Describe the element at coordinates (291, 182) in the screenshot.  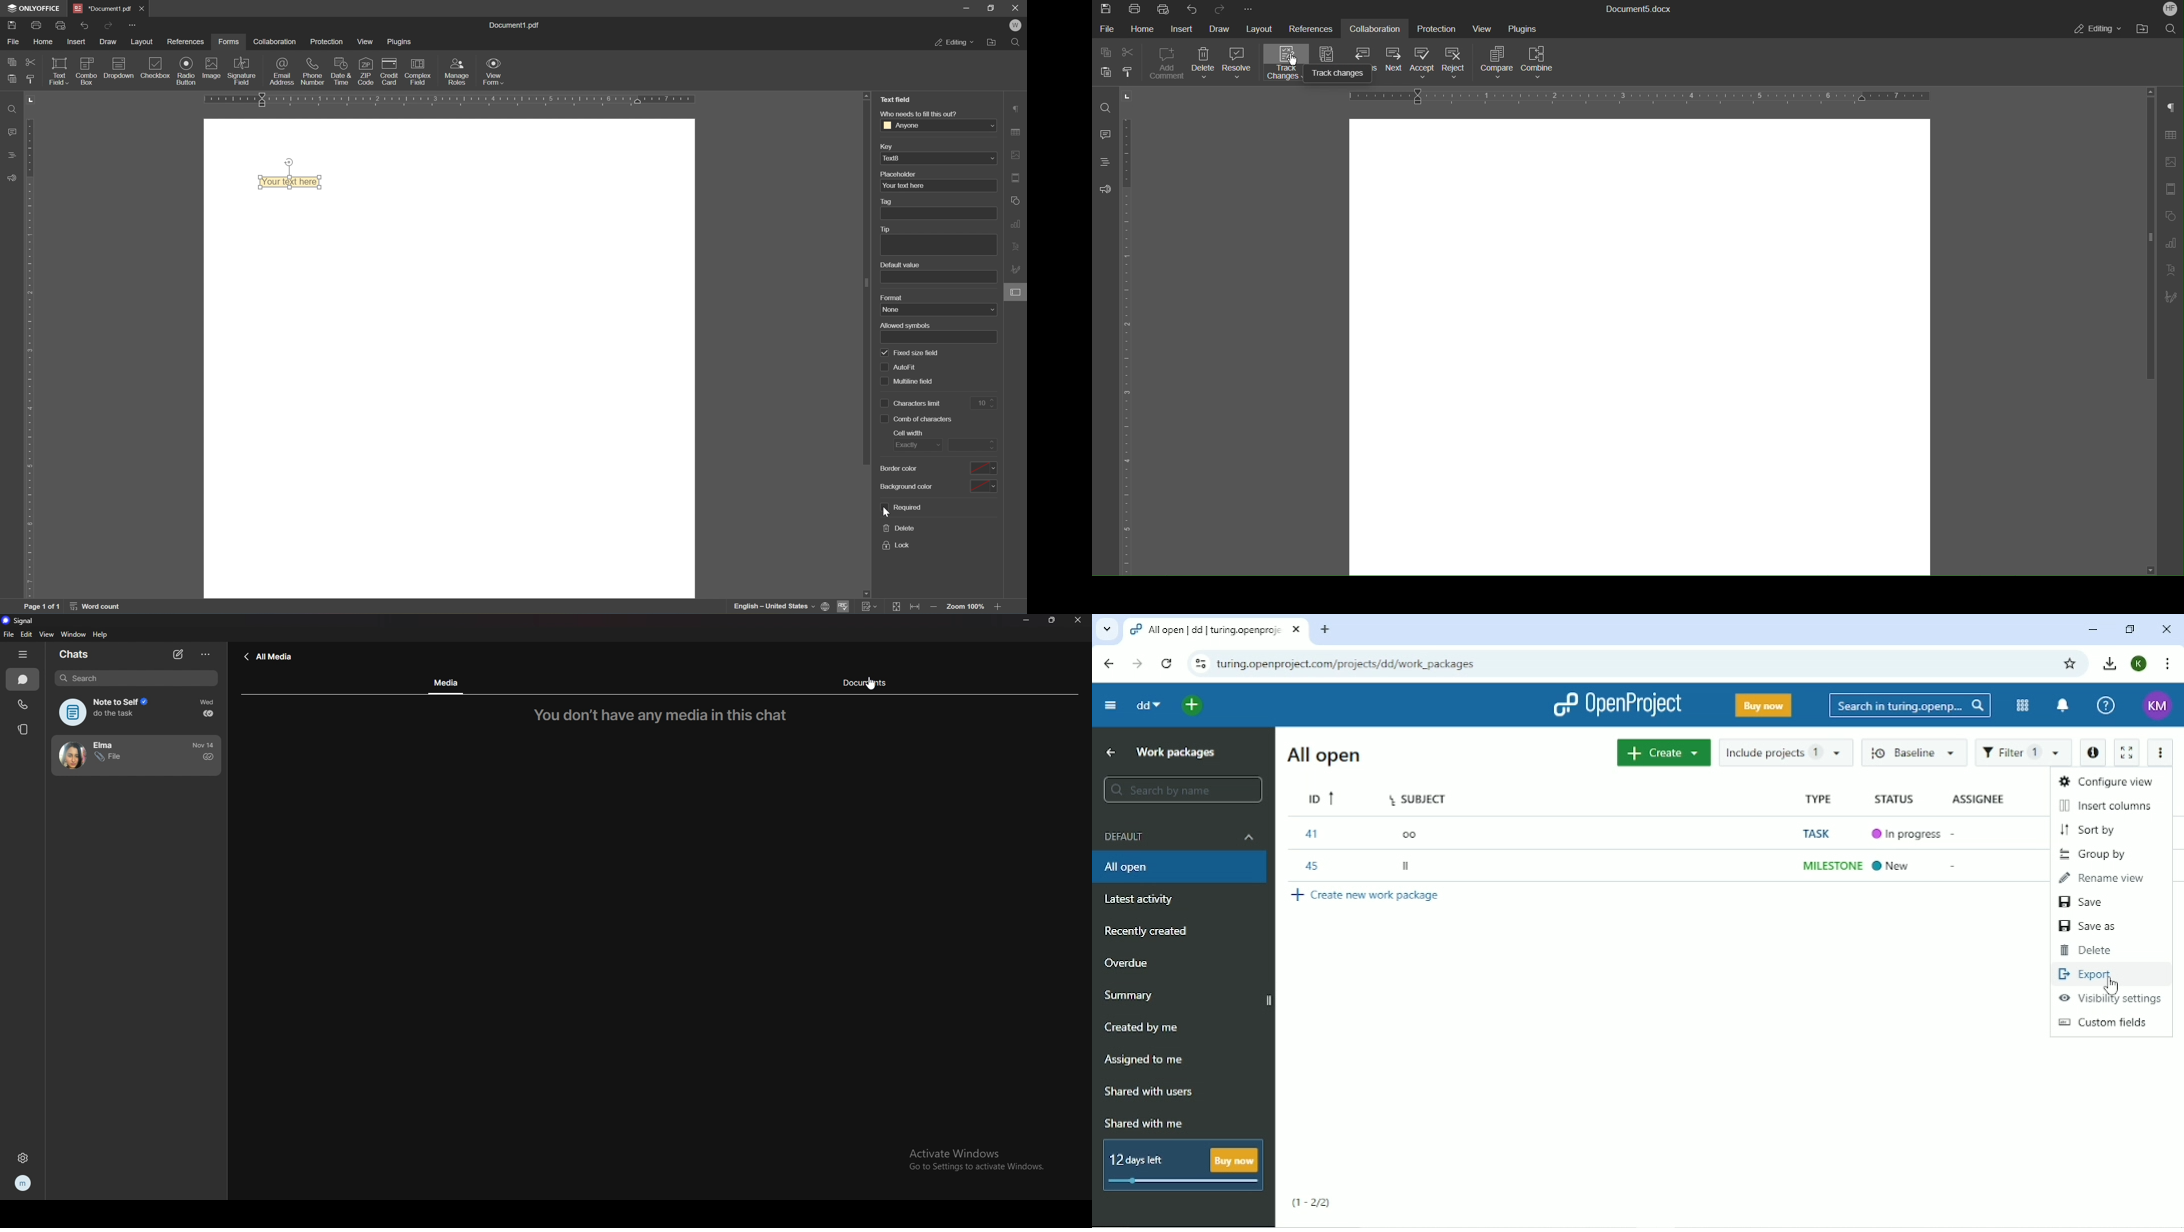
I see `your text here` at that location.